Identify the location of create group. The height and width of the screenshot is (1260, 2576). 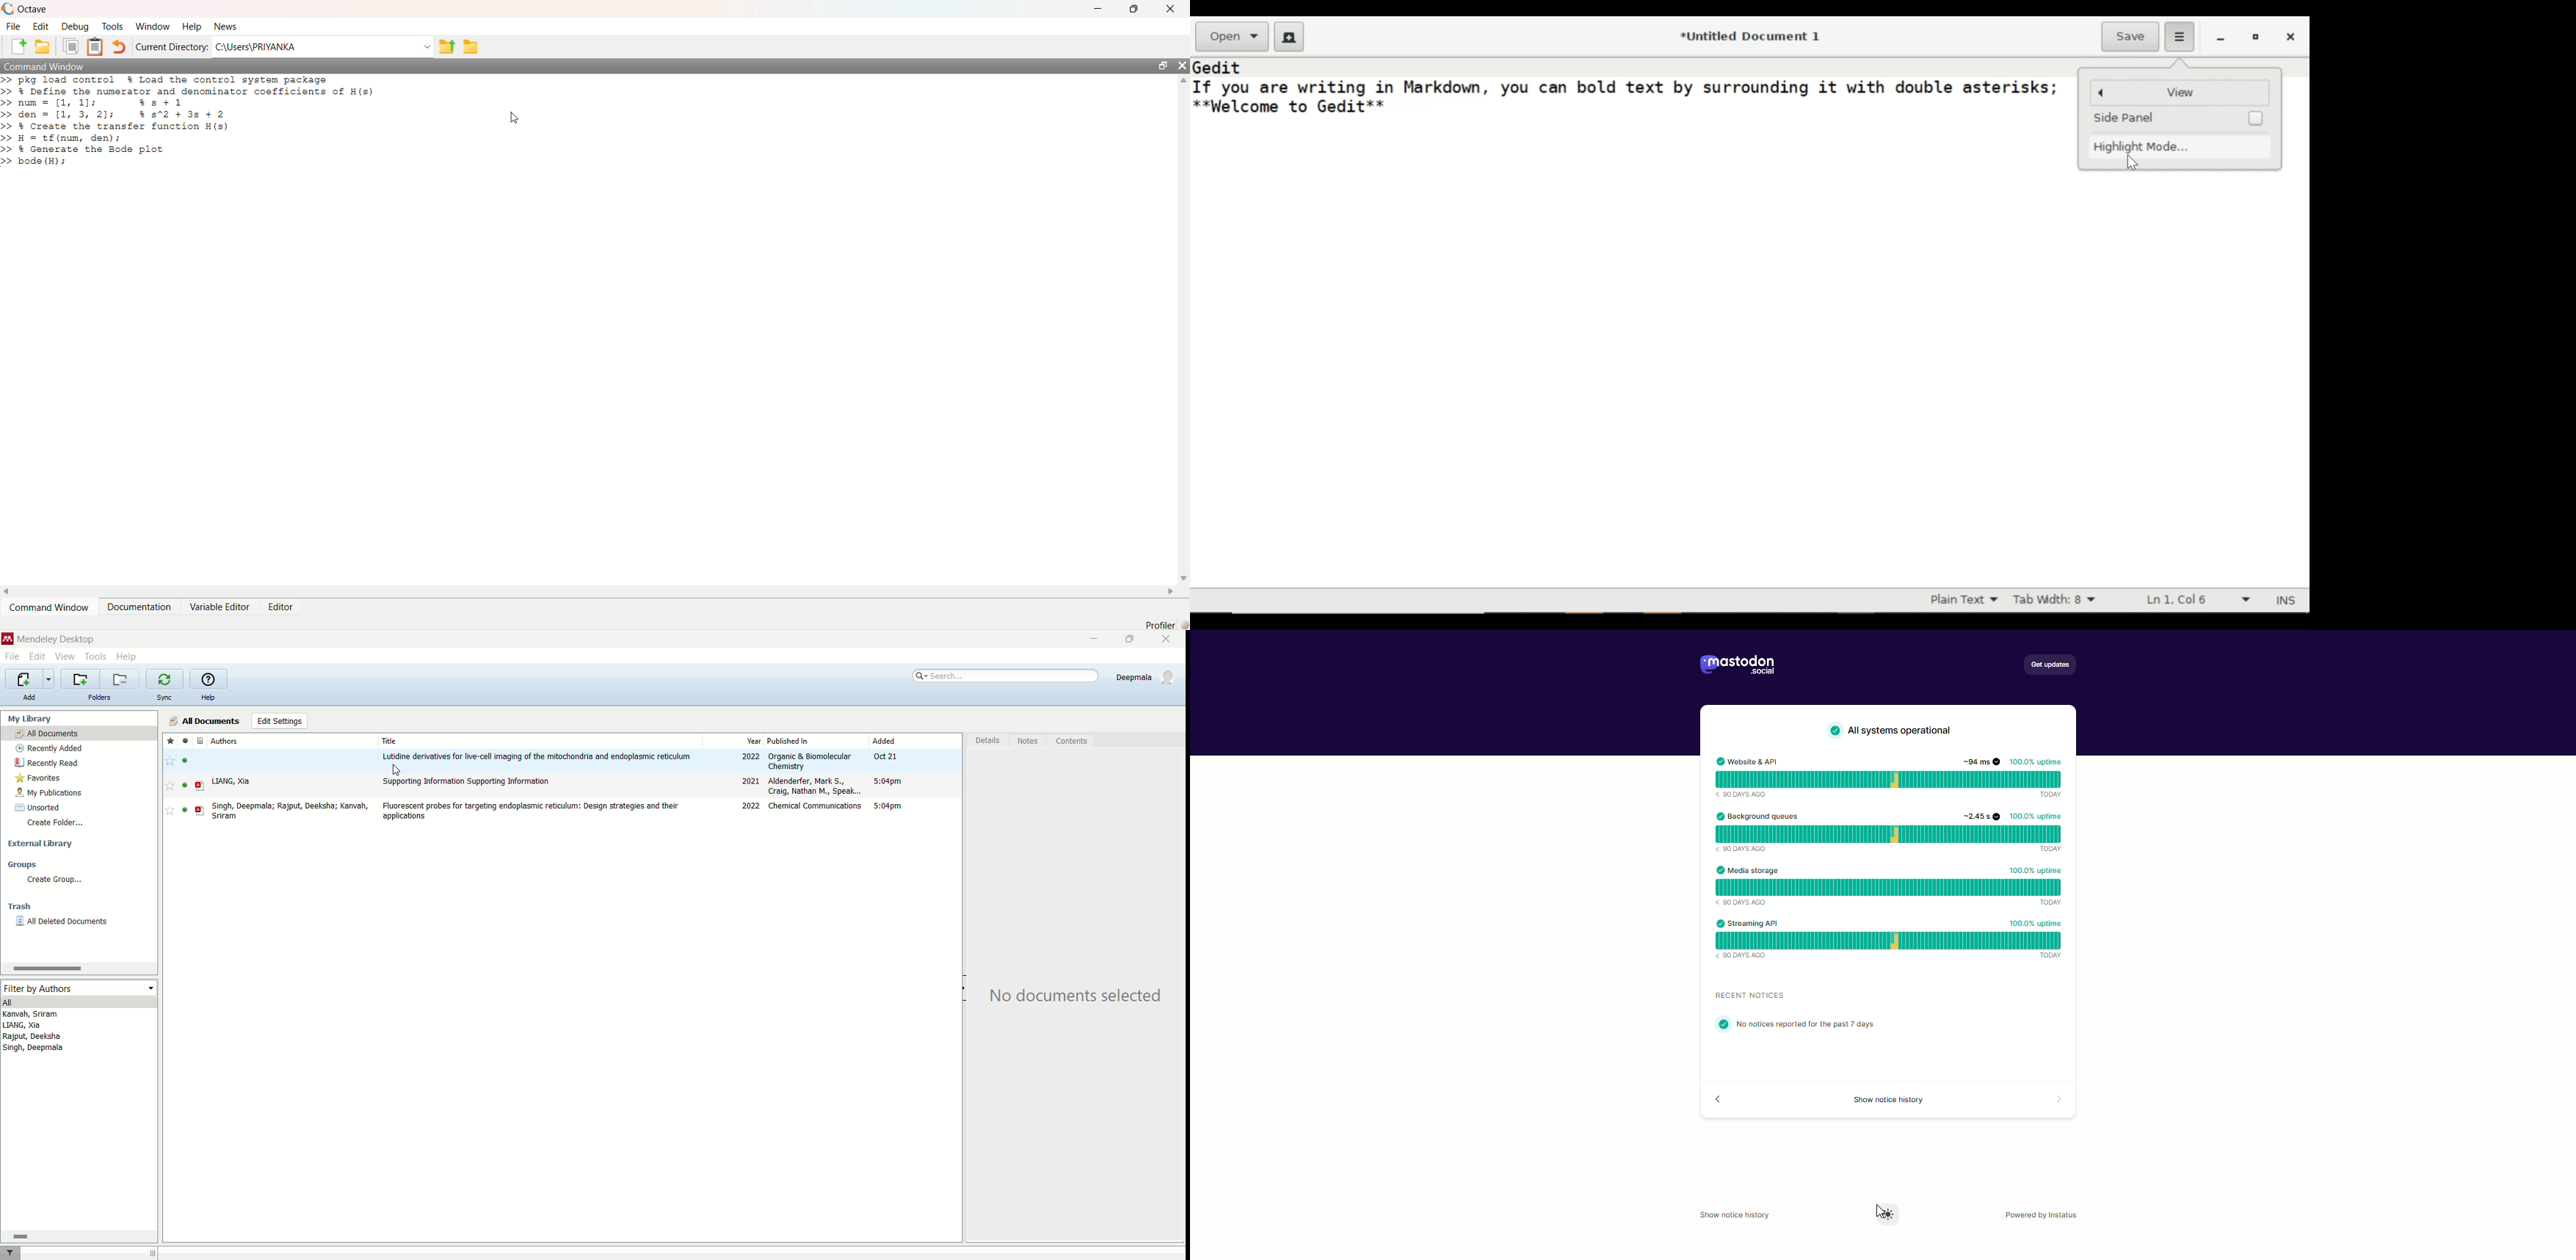
(54, 881).